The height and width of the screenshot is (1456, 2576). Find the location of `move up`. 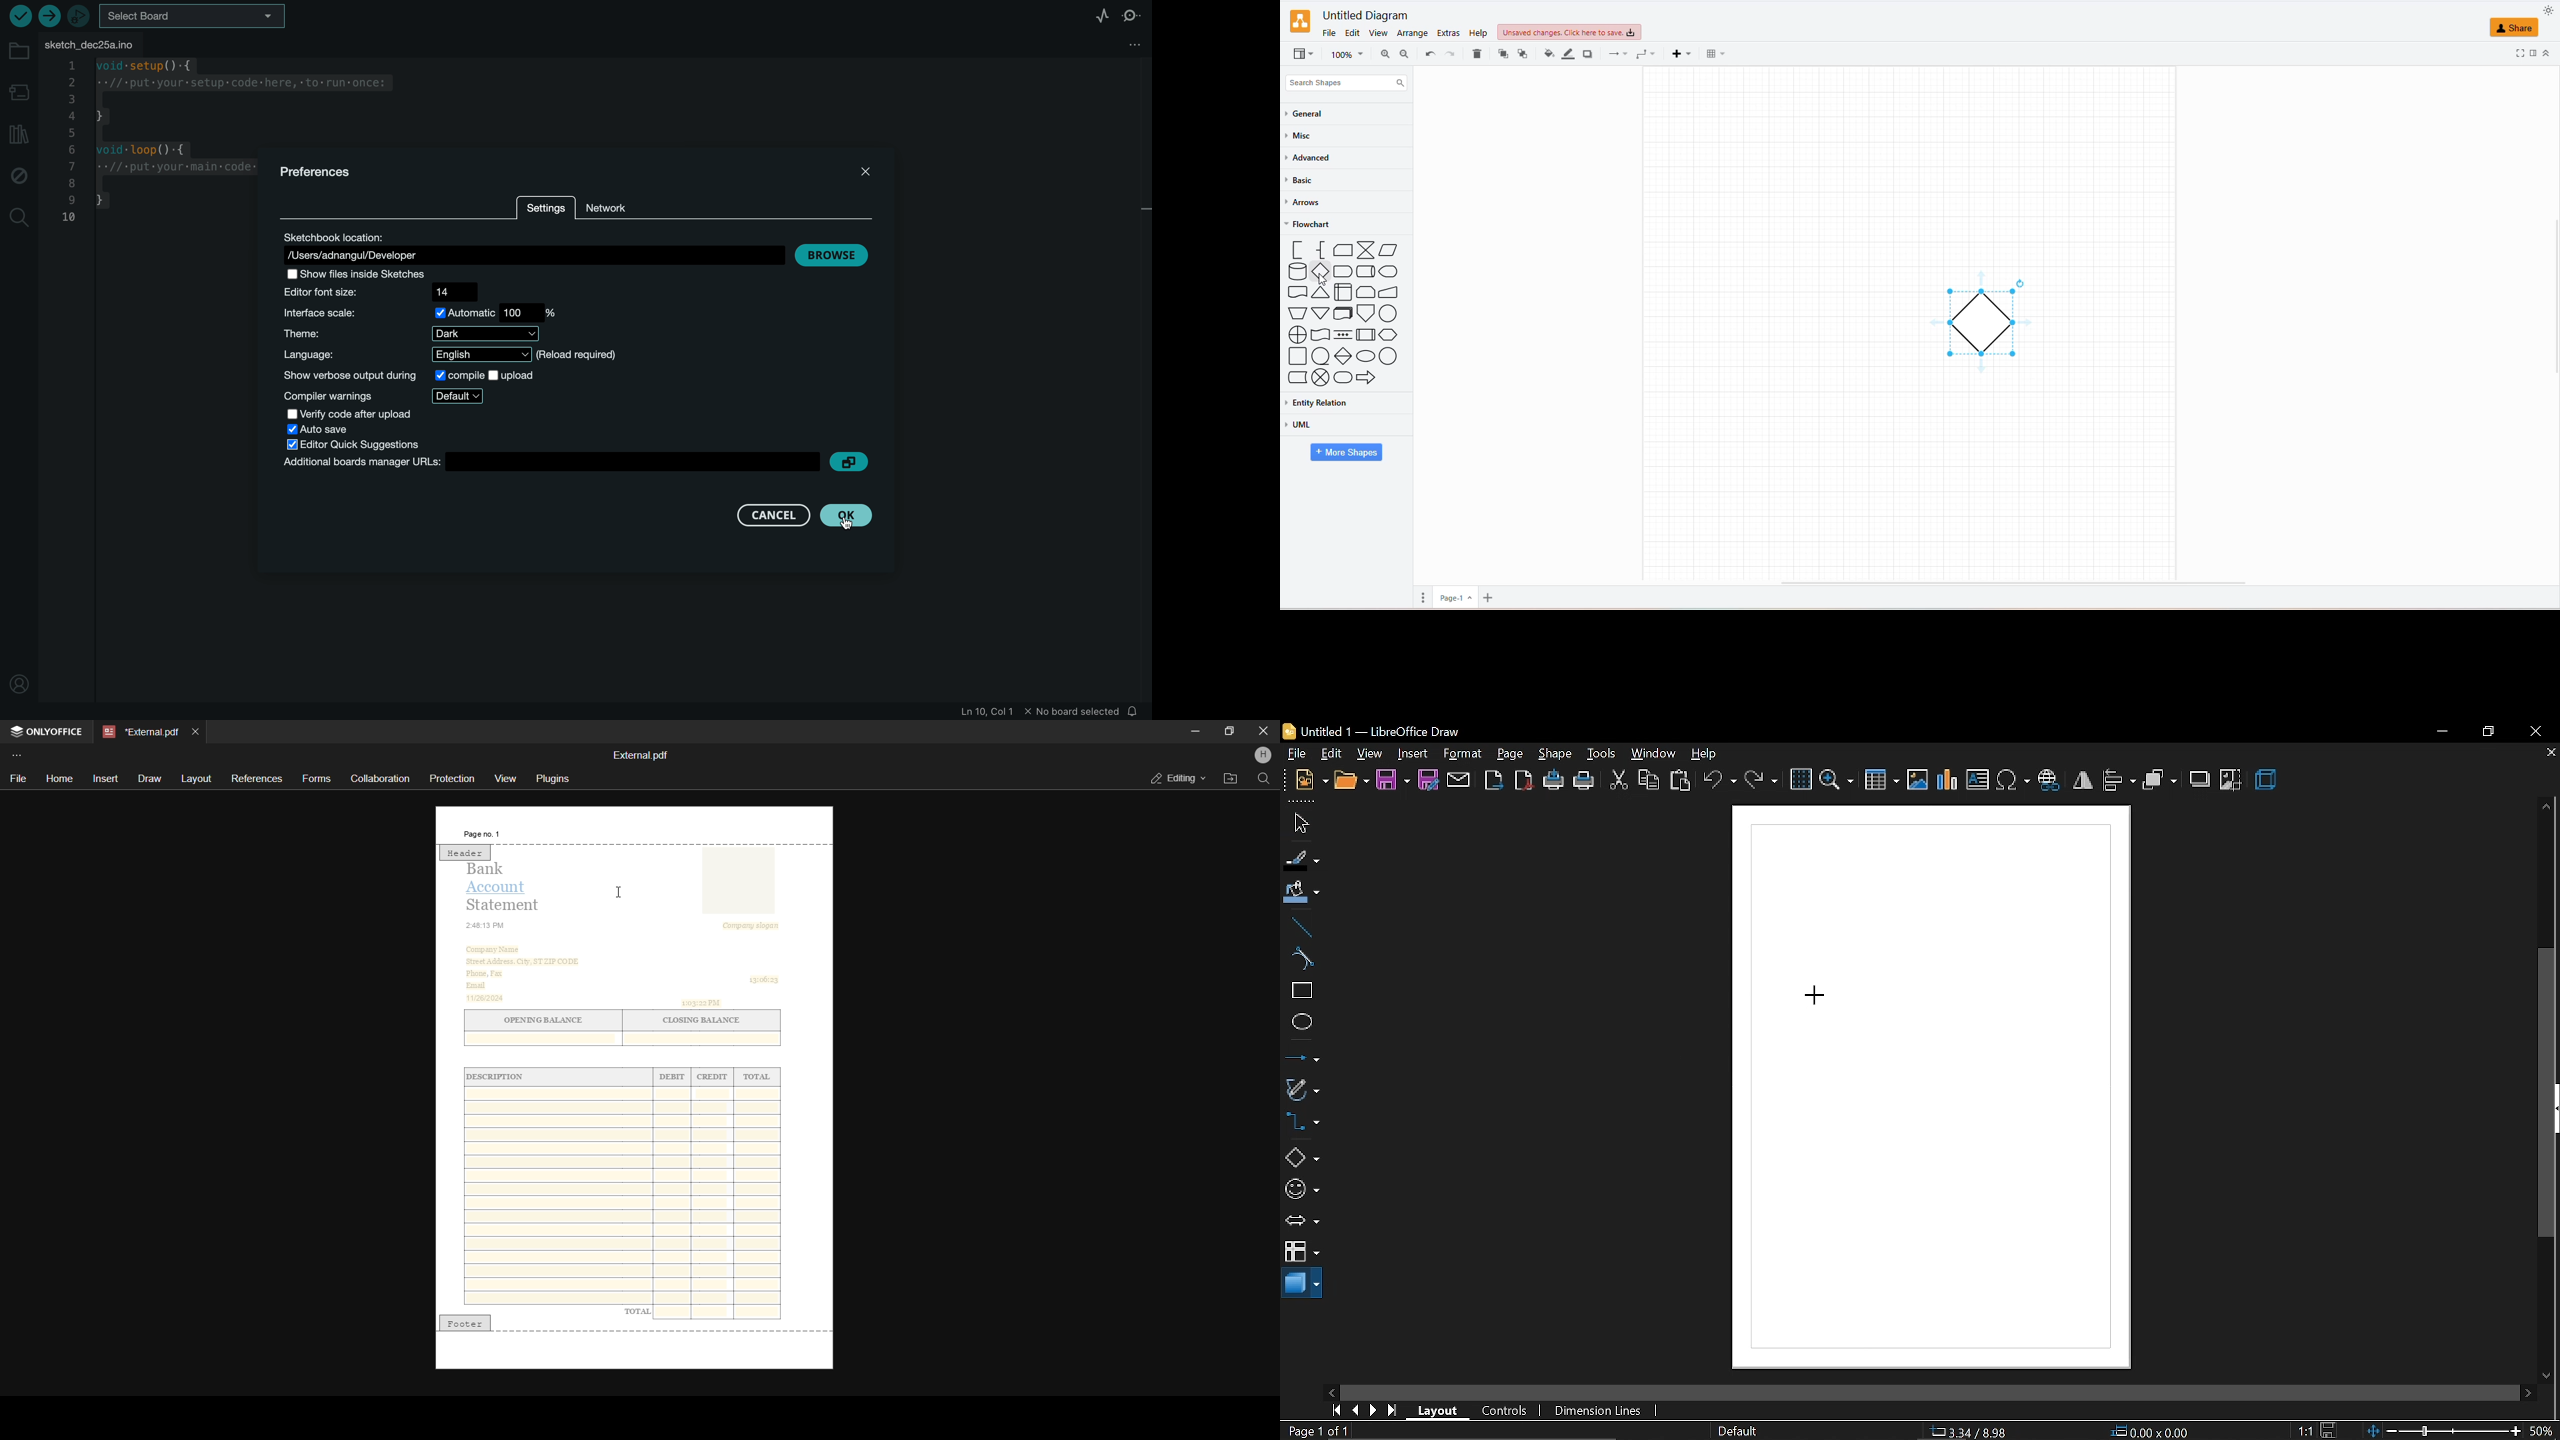

move up is located at coordinates (2545, 805).